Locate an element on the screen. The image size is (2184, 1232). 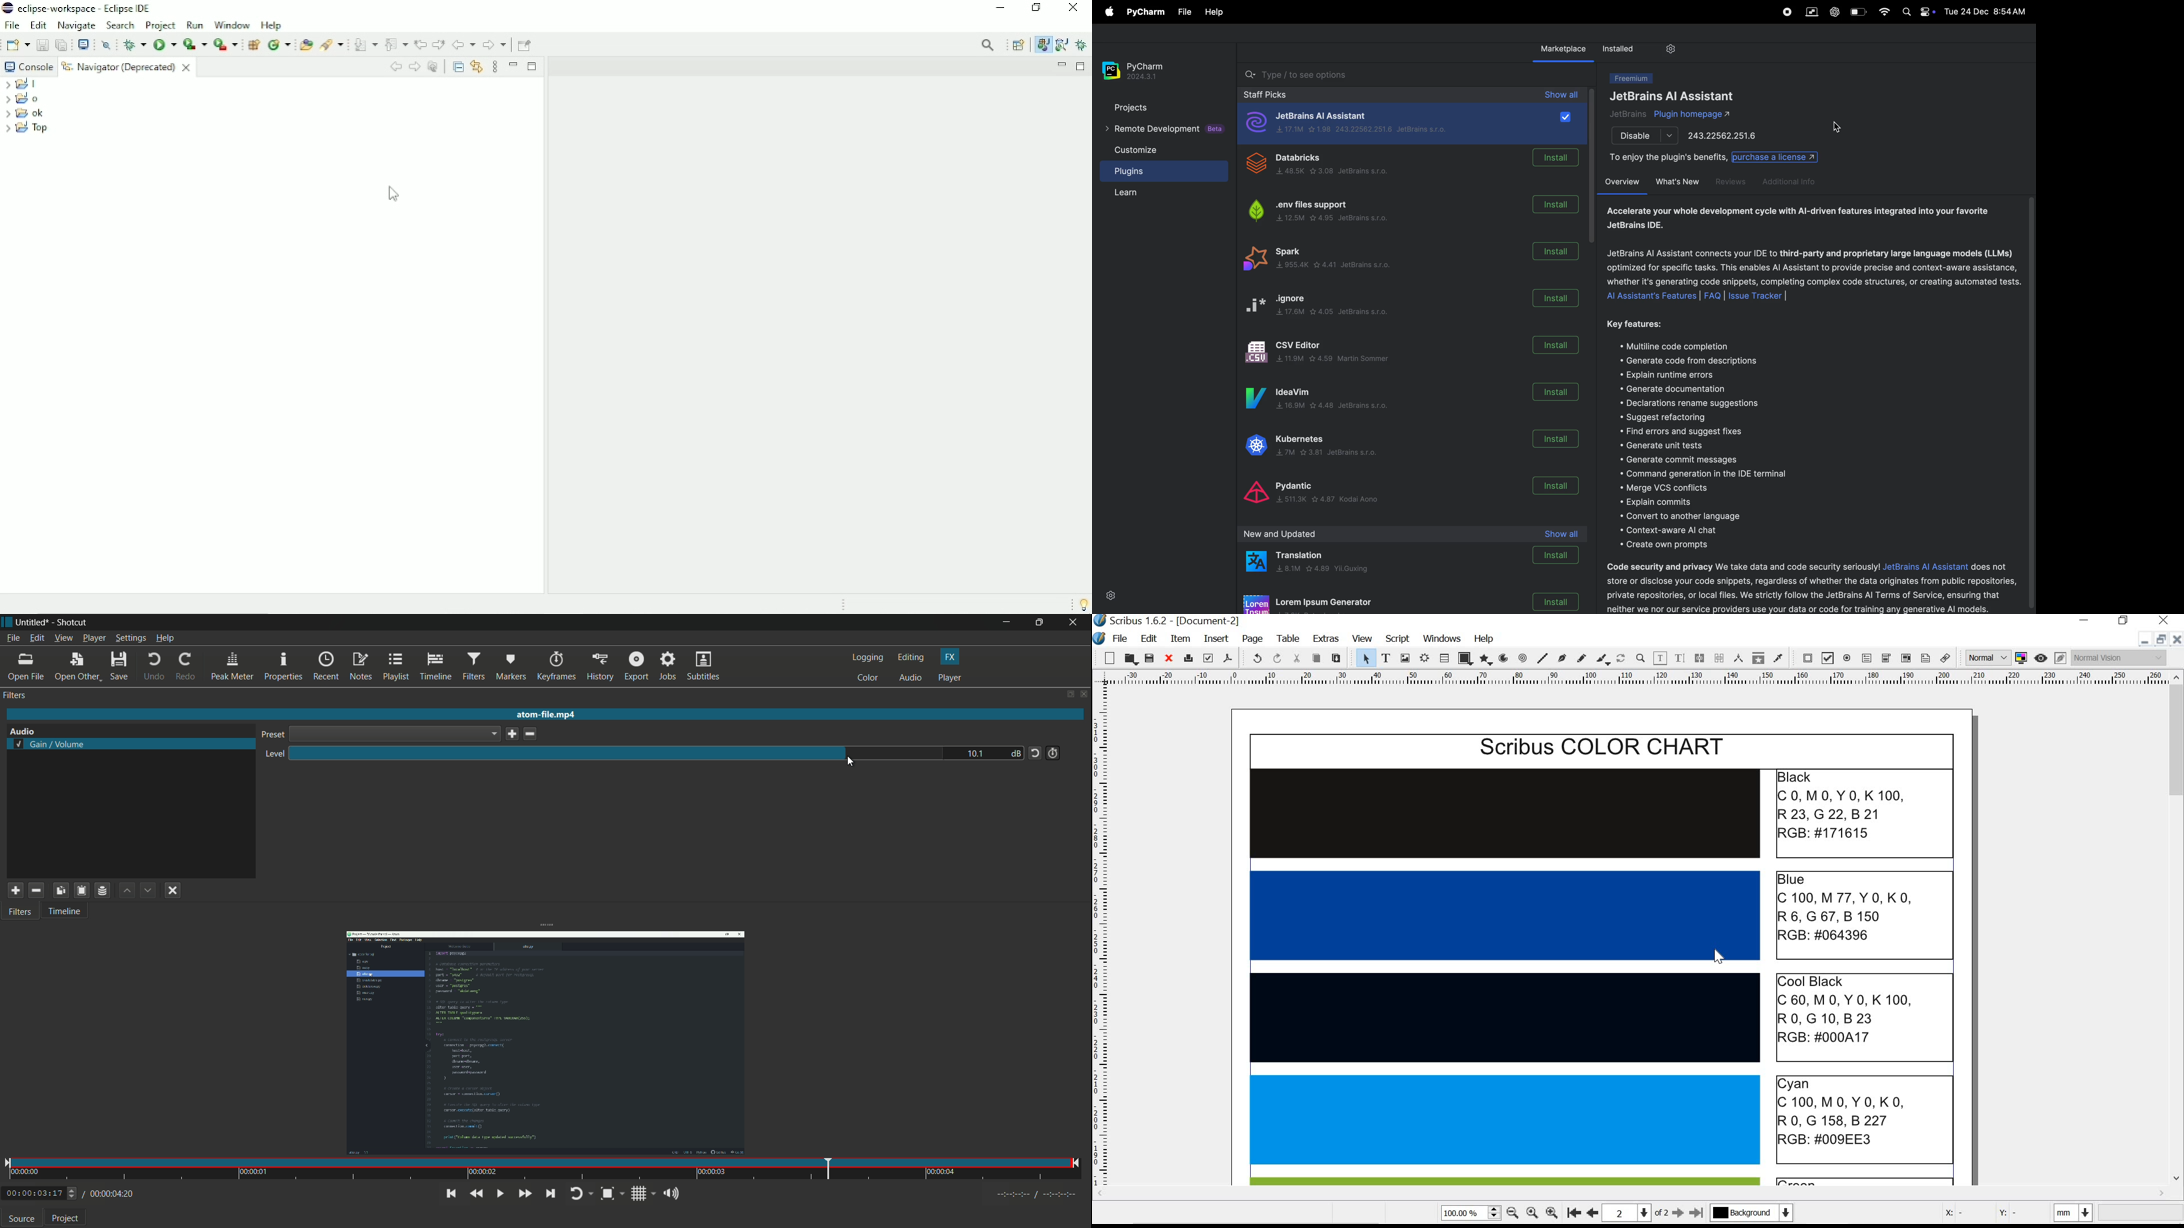
Filters is located at coordinates (22, 913).